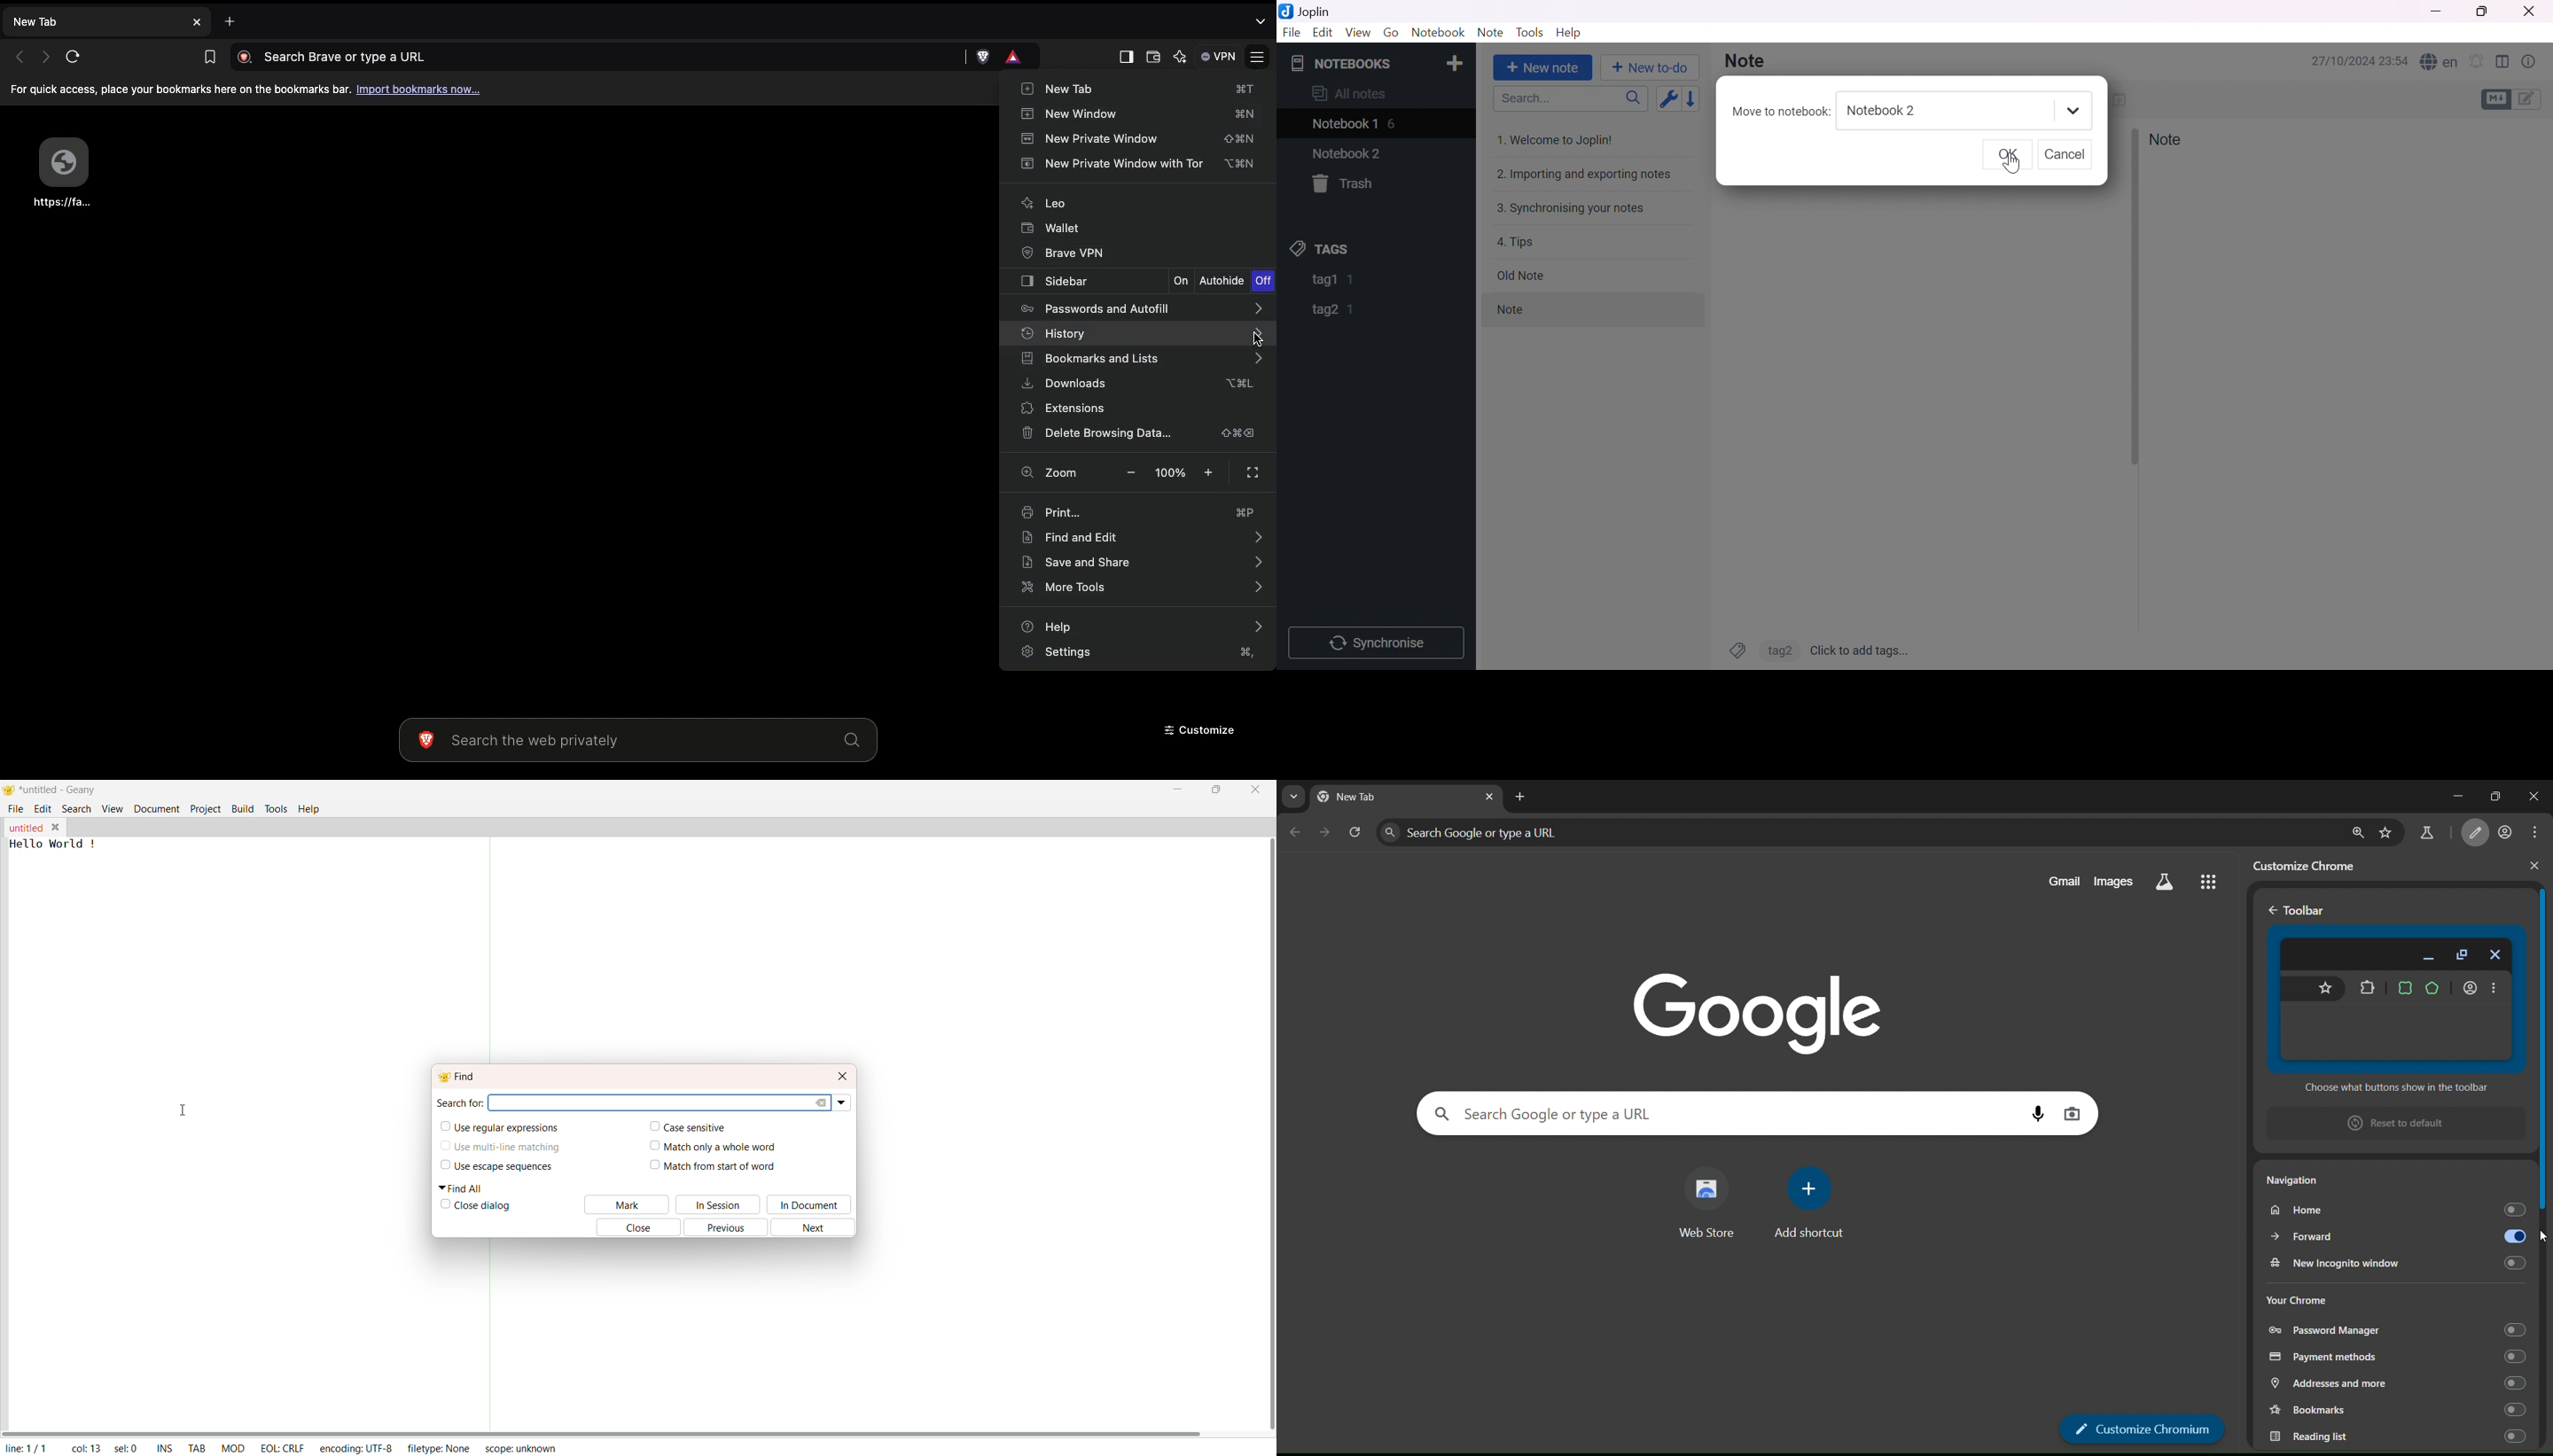 This screenshot has width=2576, height=1456. I want to click on Close, so click(2527, 10).